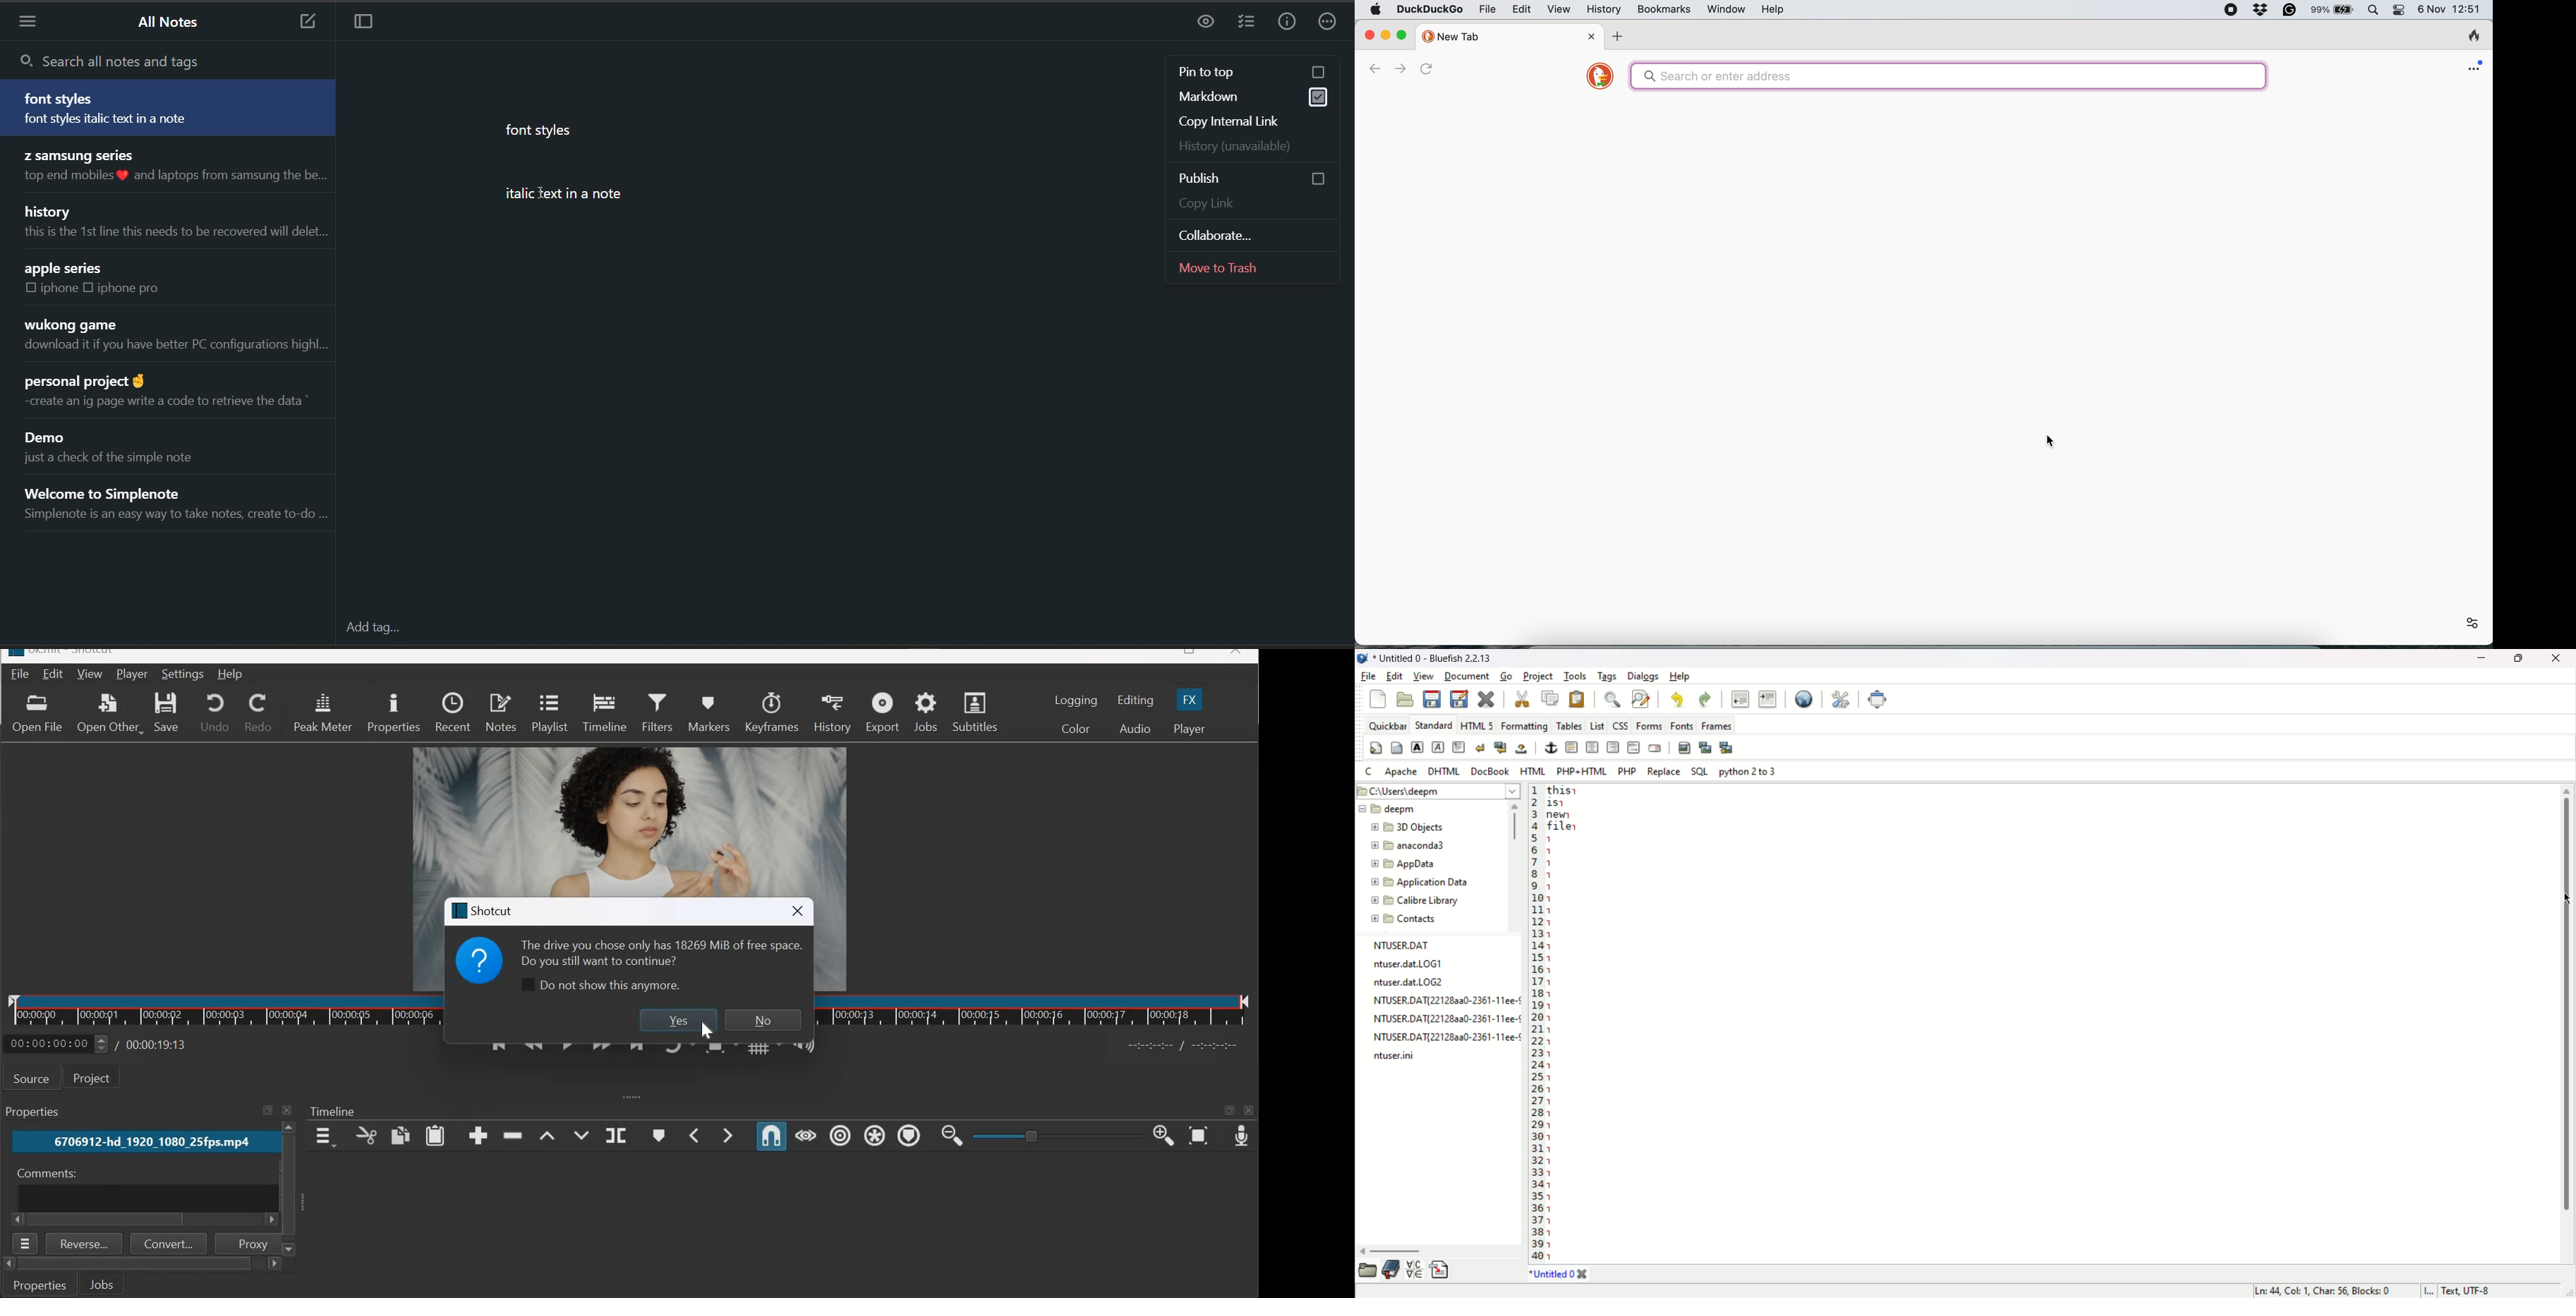 The width and height of the screenshot is (2576, 1316). I want to click on fullscreen, so click(1880, 699).